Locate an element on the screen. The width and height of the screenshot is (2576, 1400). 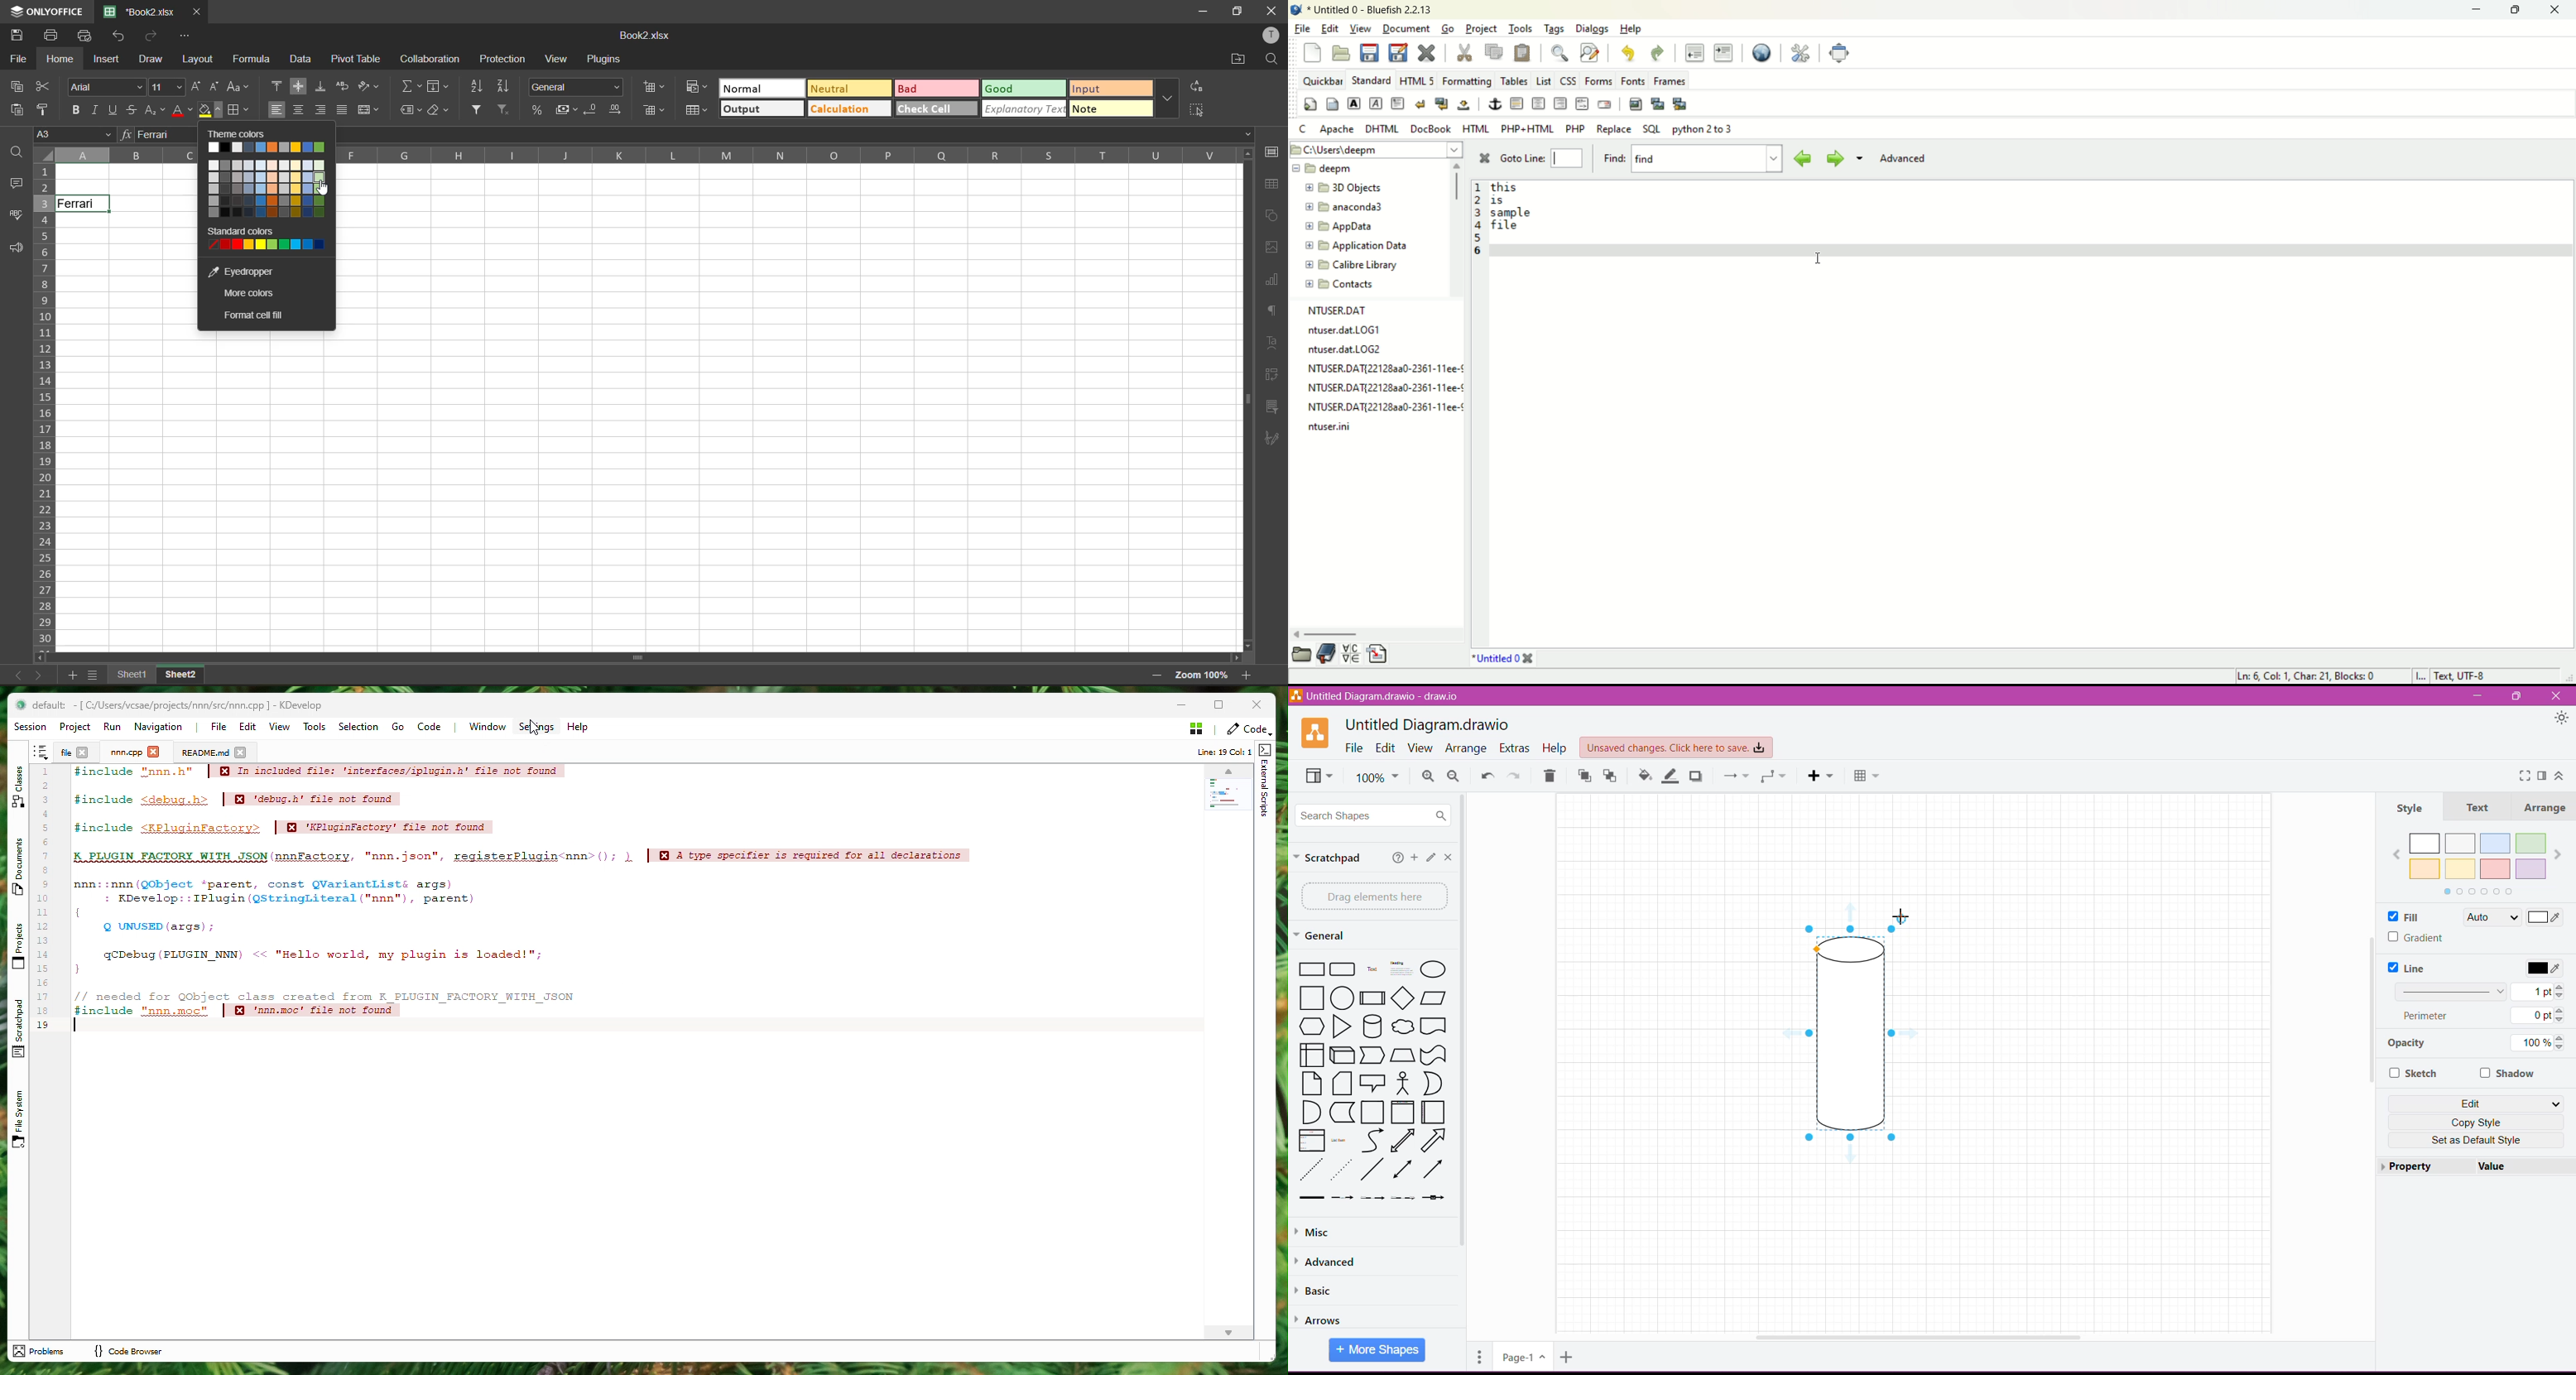
note is located at coordinates (1112, 109).